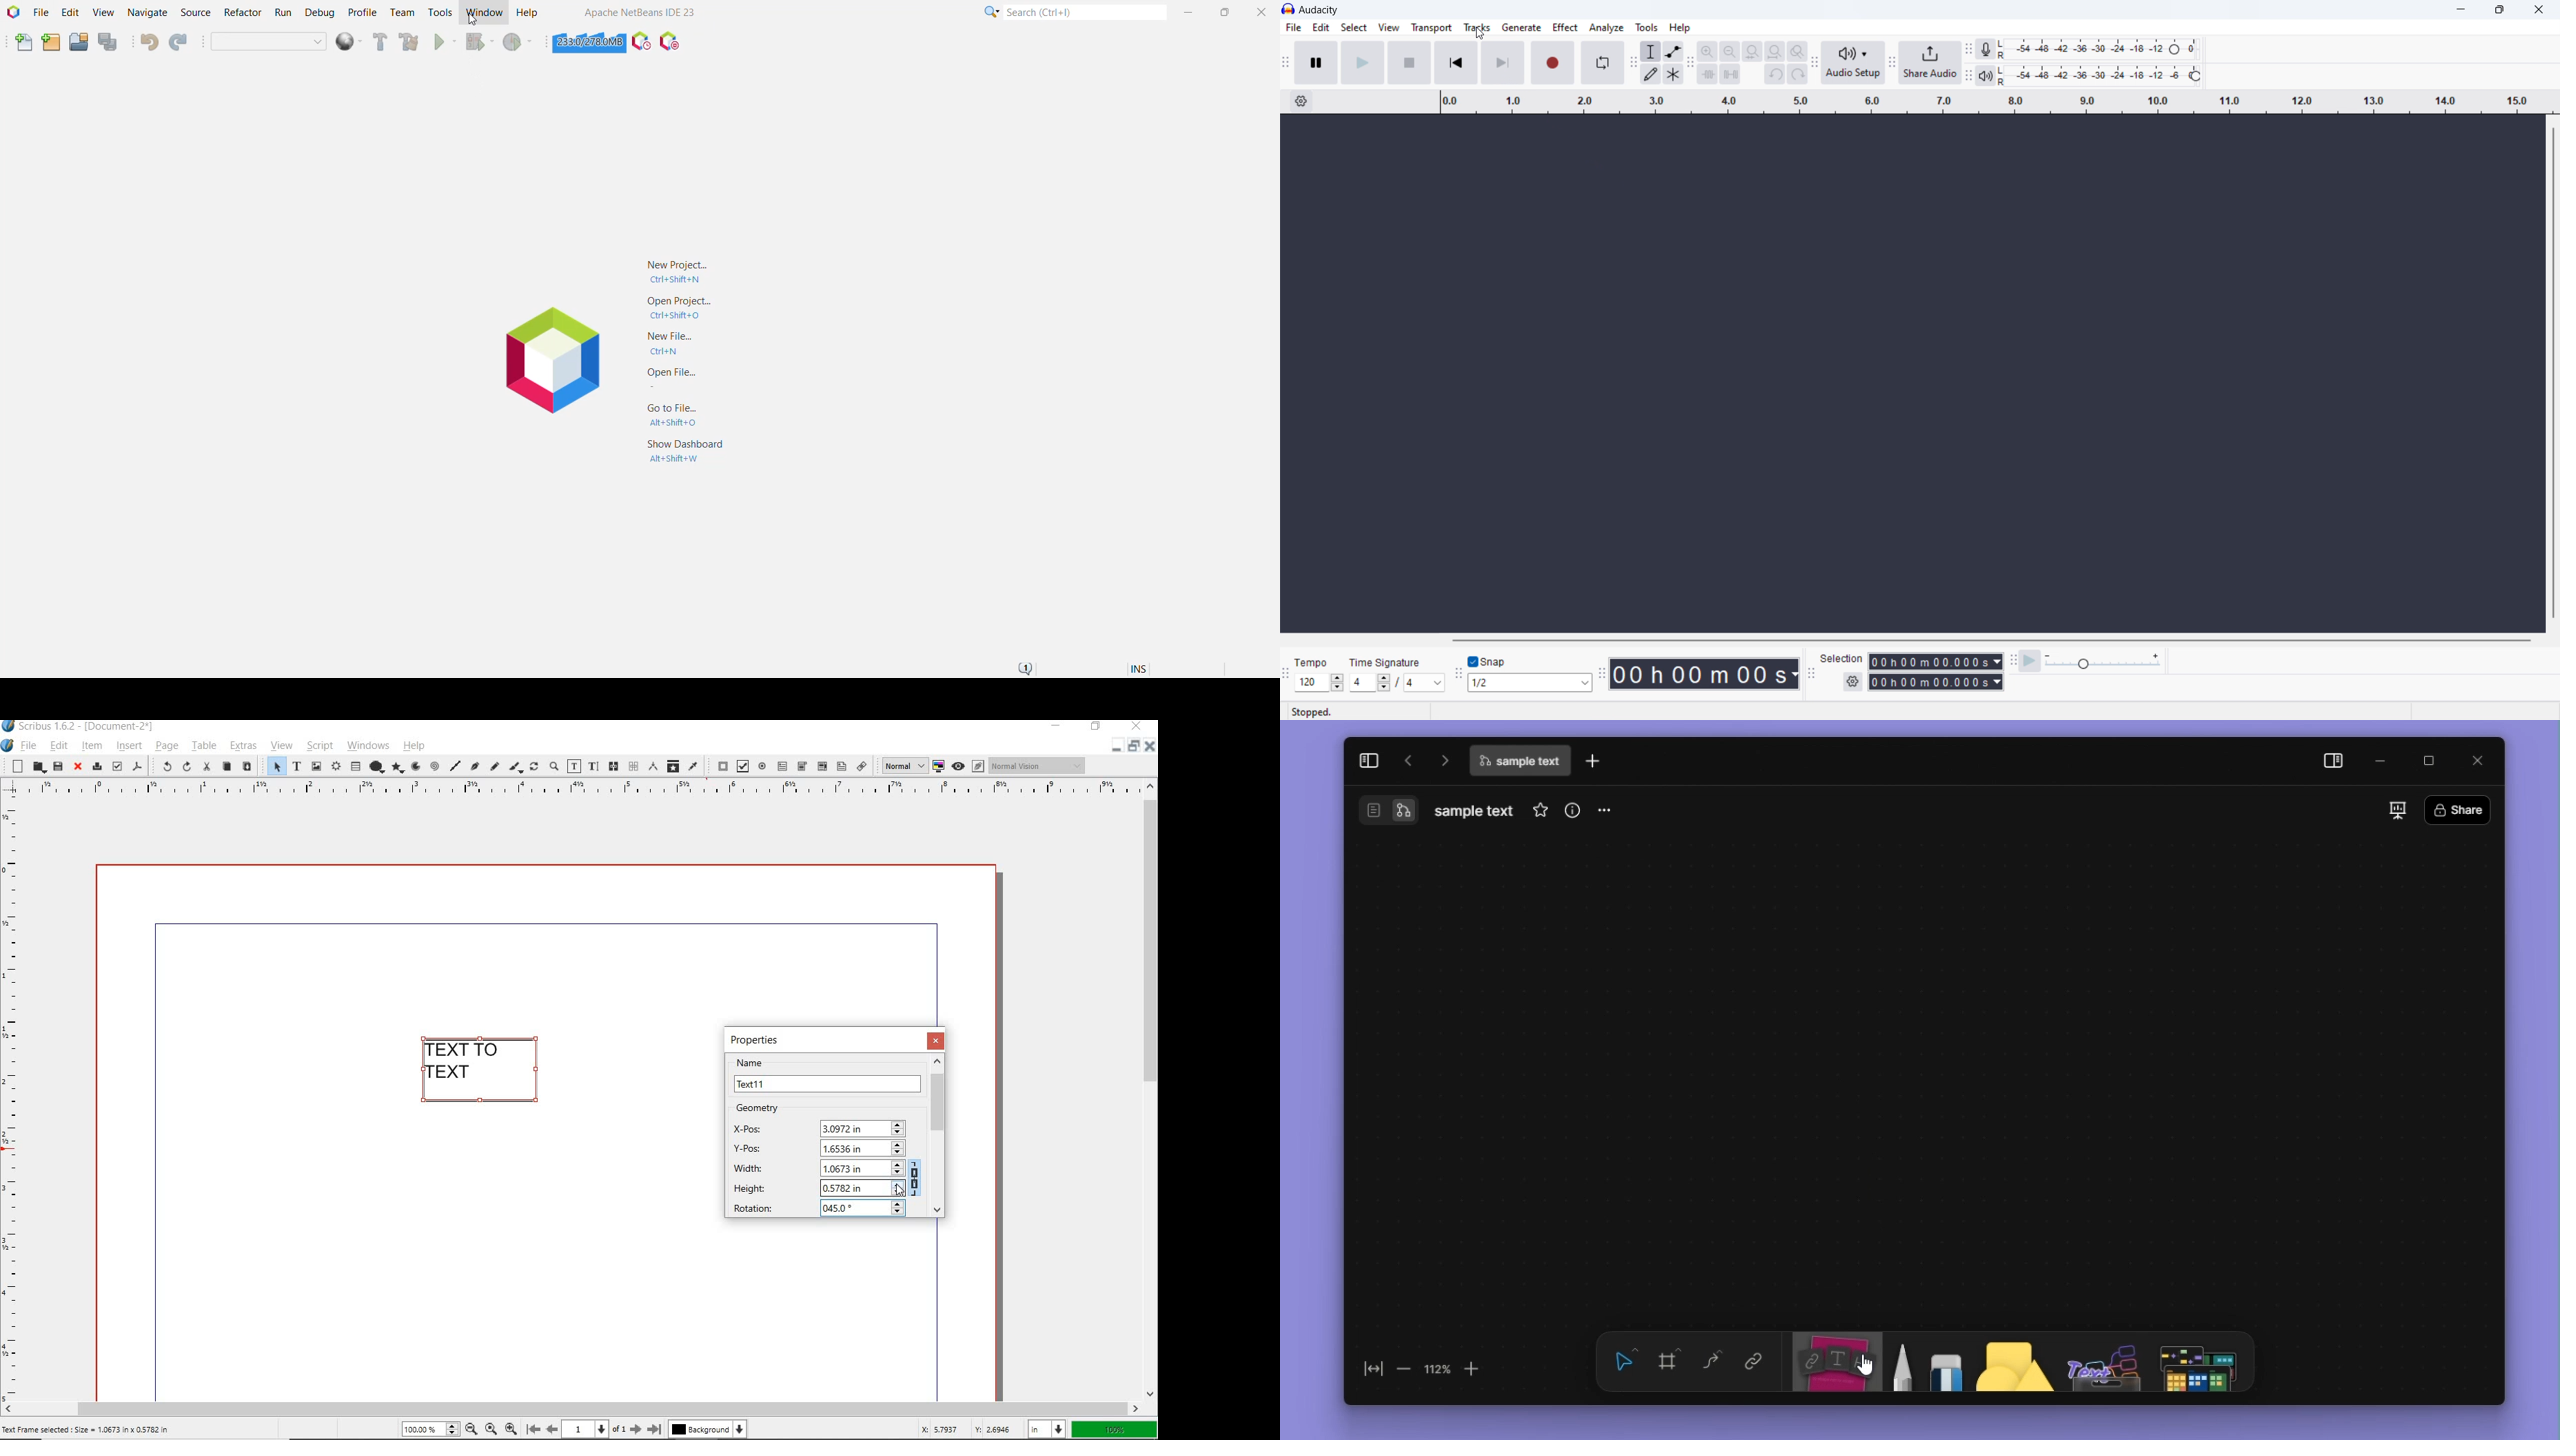  What do you see at coordinates (2536, 11) in the screenshot?
I see `close` at bounding box center [2536, 11].